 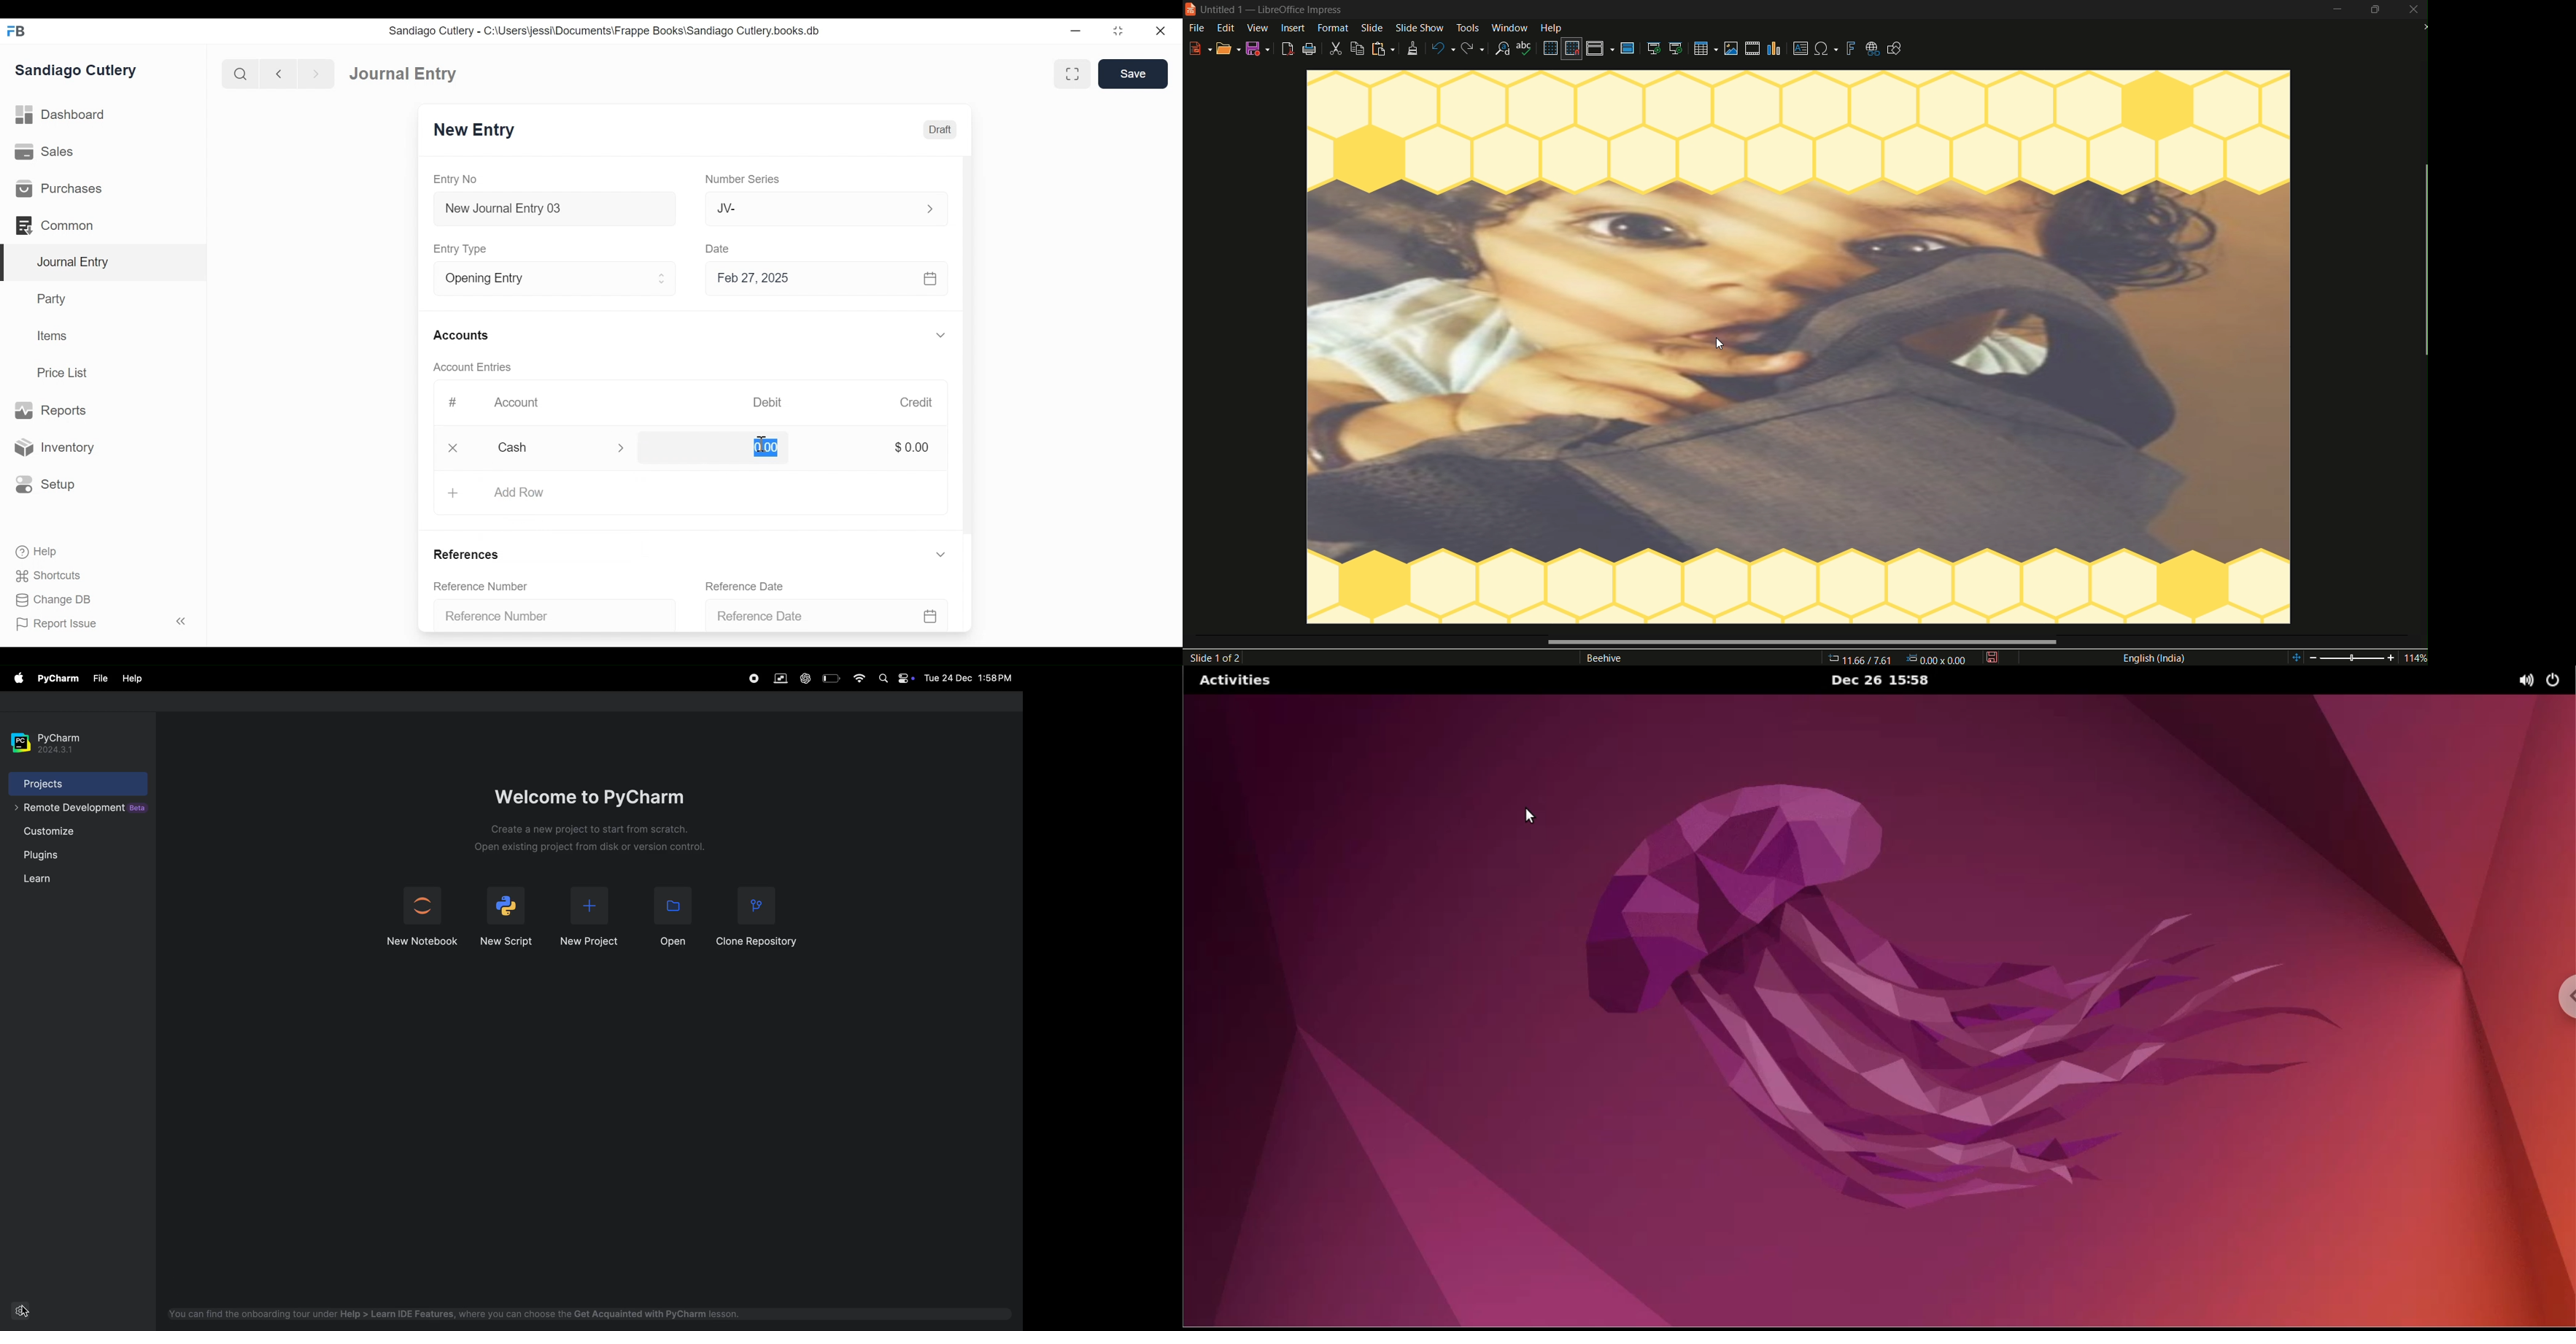 I want to click on New Entry, so click(x=475, y=131).